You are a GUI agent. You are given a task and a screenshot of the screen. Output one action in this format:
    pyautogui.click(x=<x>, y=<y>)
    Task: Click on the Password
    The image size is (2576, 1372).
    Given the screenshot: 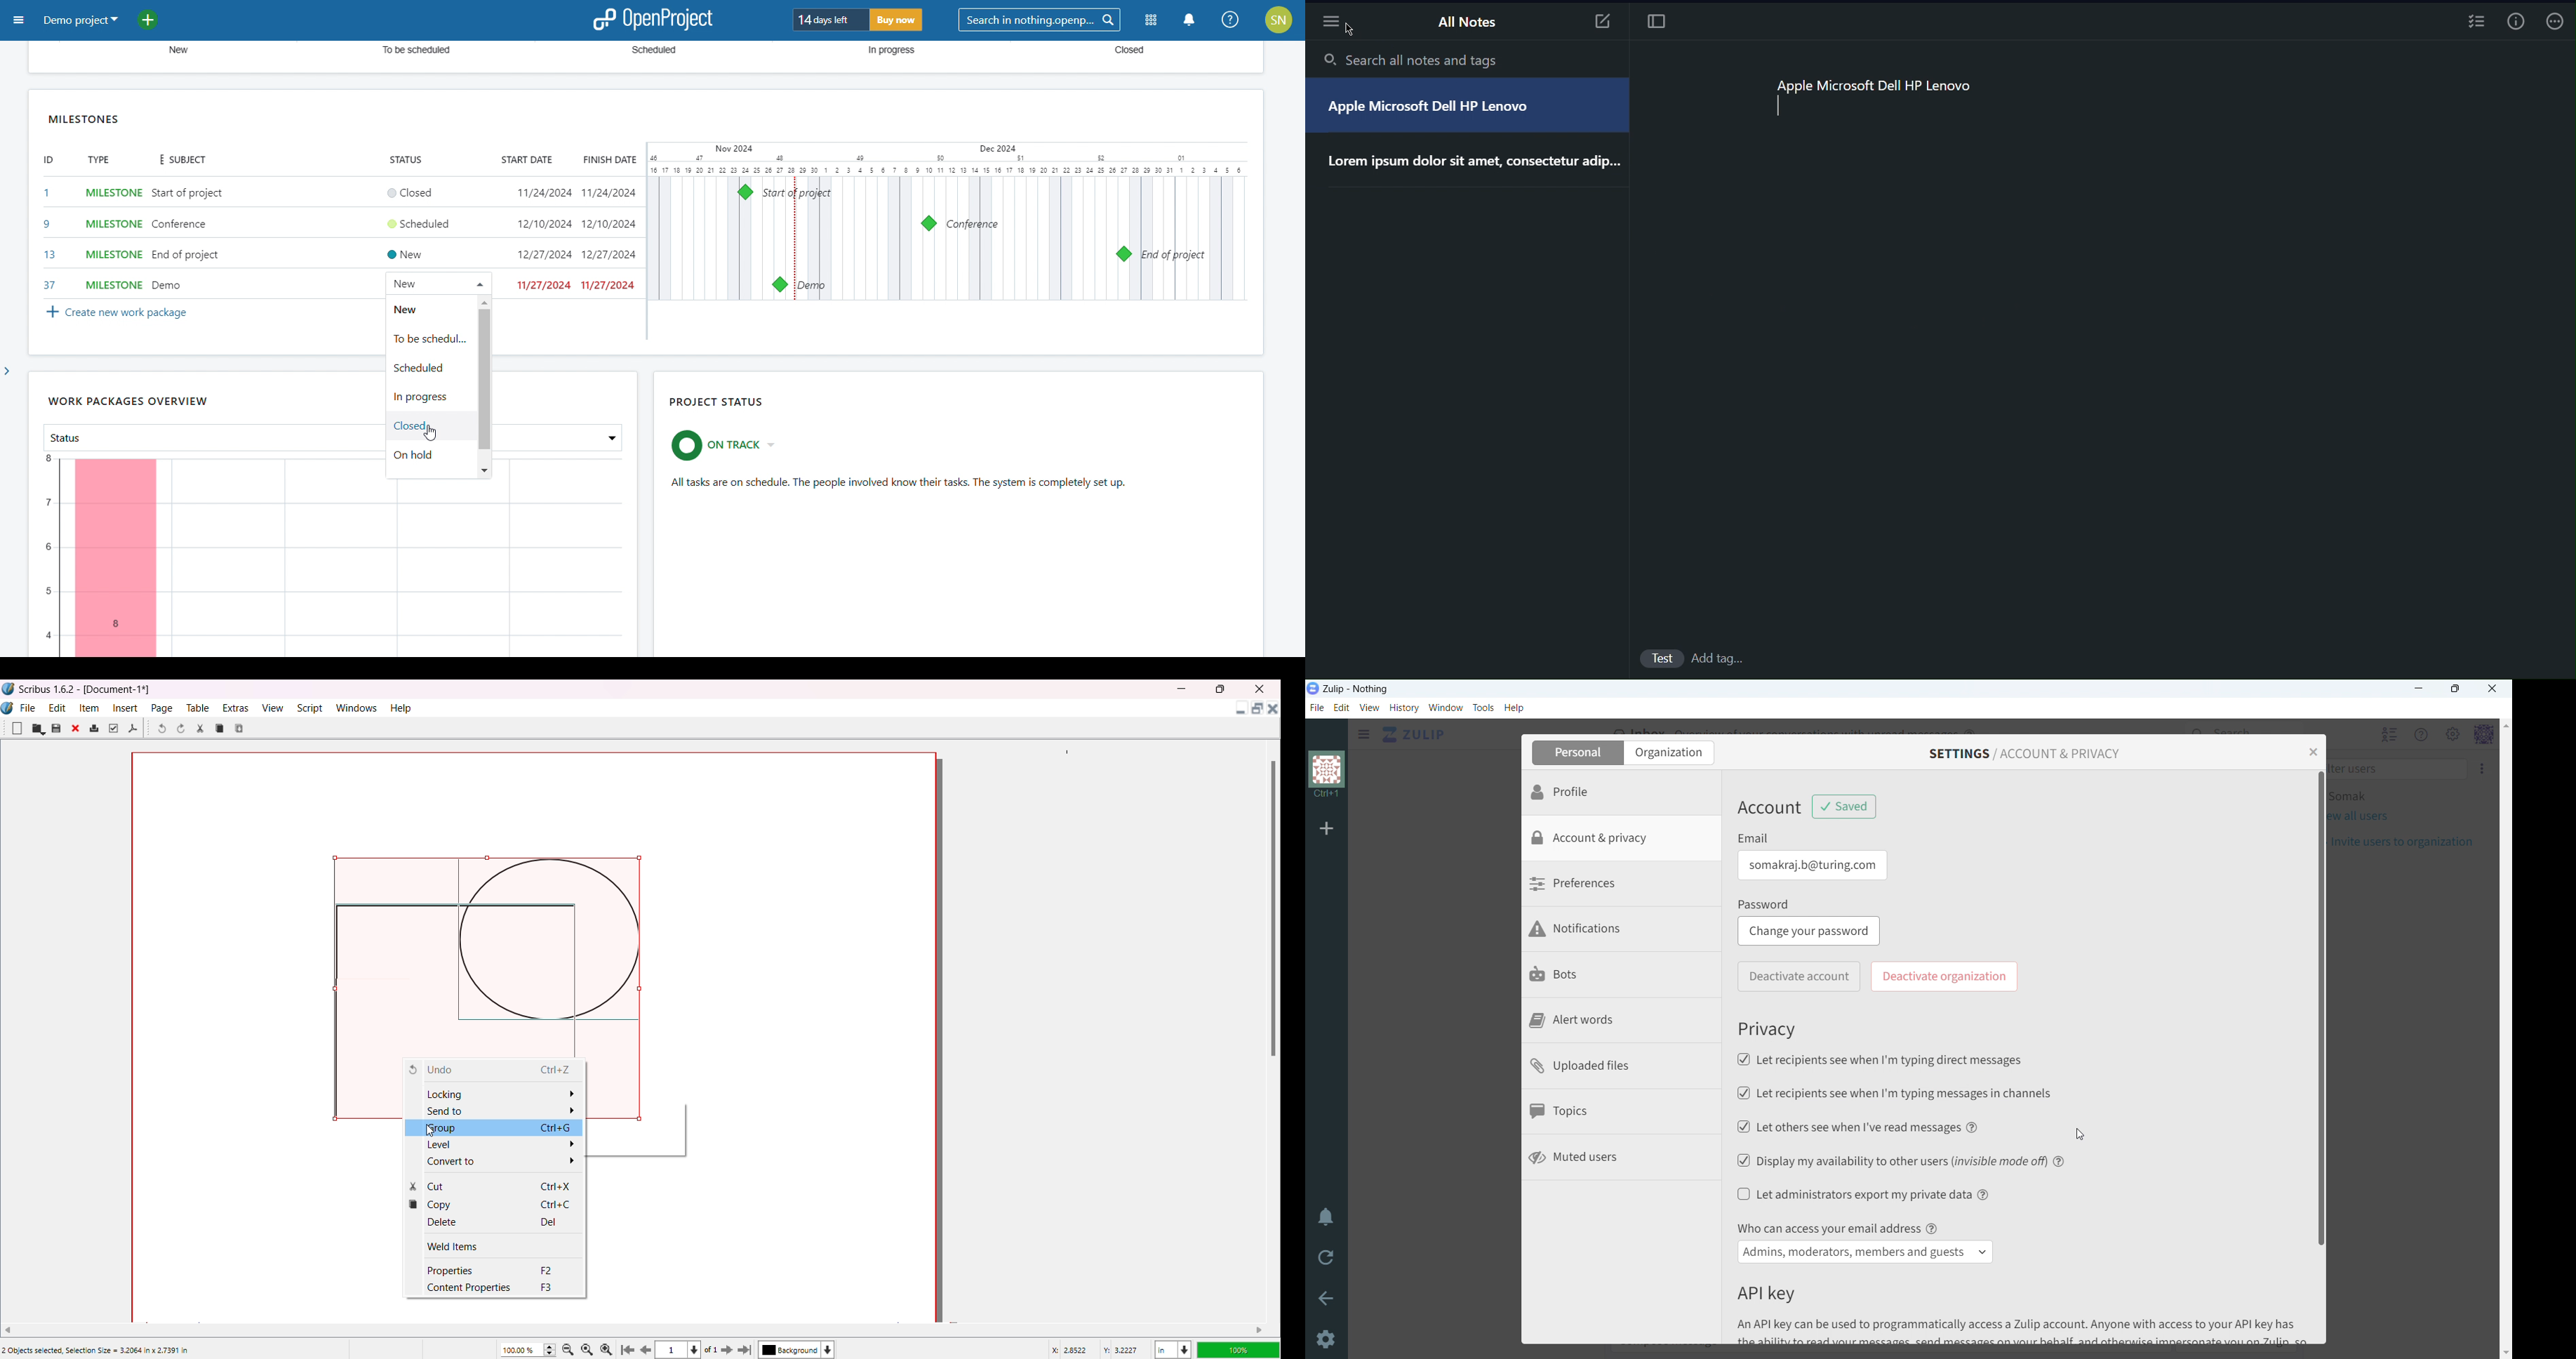 What is the action you would take?
    pyautogui.click(x=1764, y=904)
    